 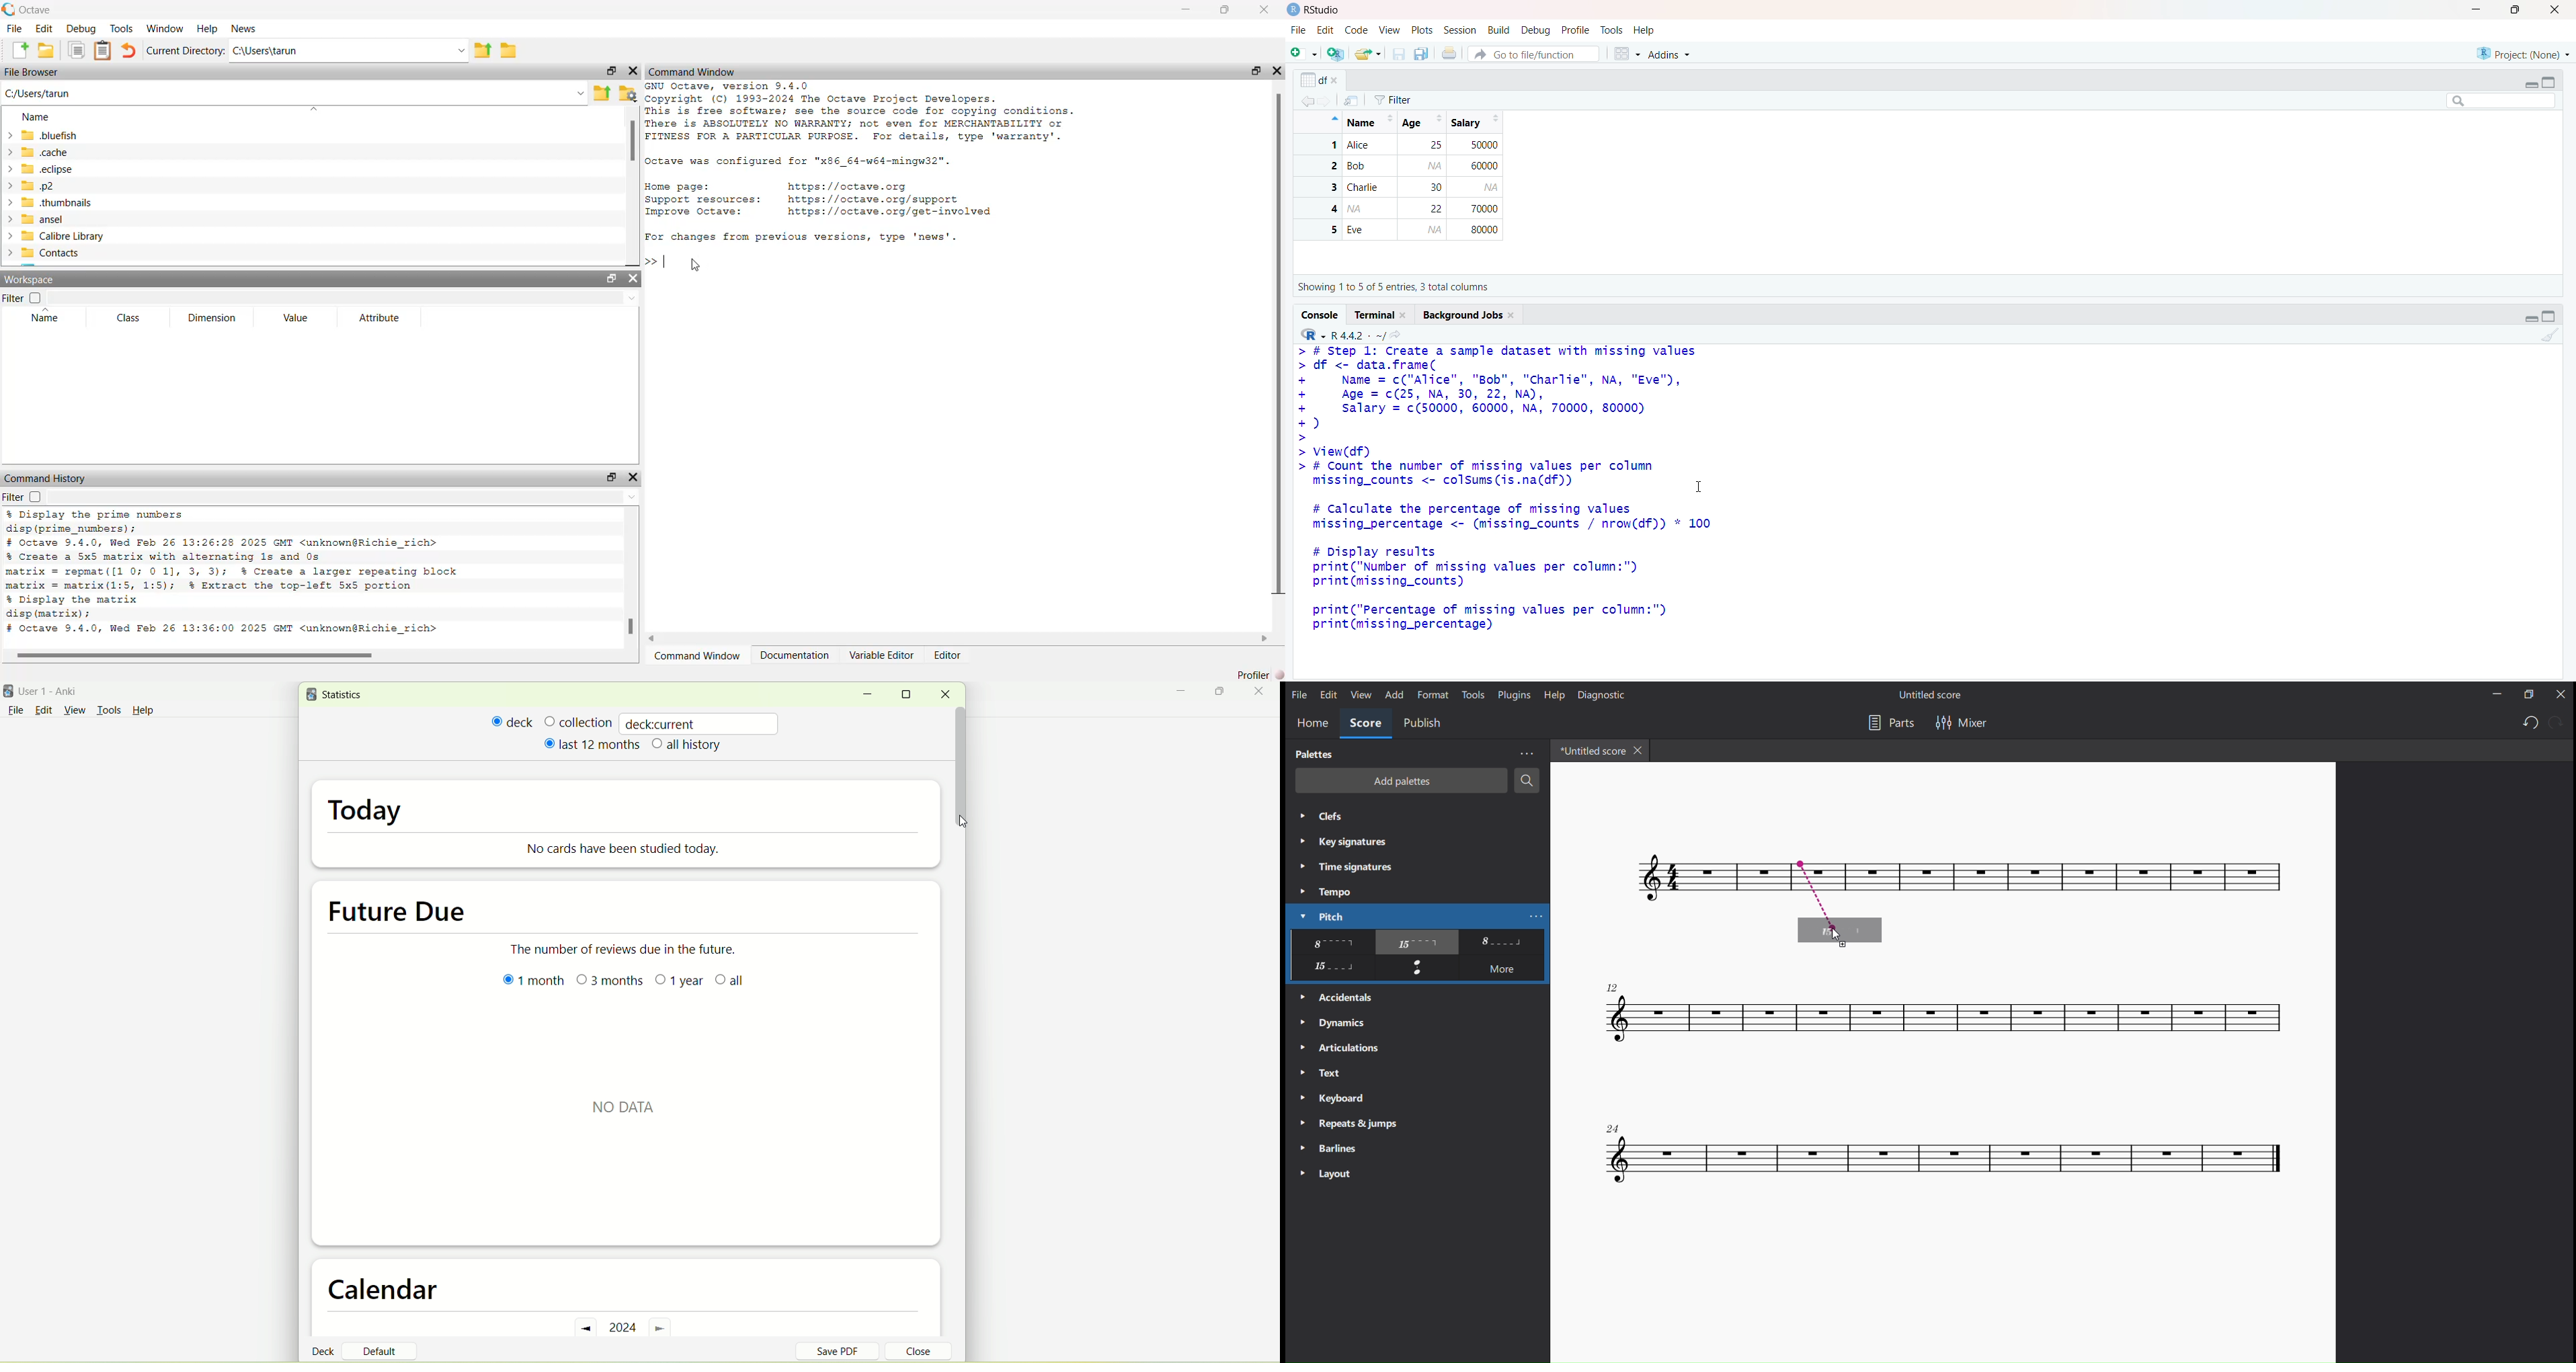 What do you see at coordinates (1334, 54) in the screenshot?
I see `Create a project` at bounding box center [1334, 54].